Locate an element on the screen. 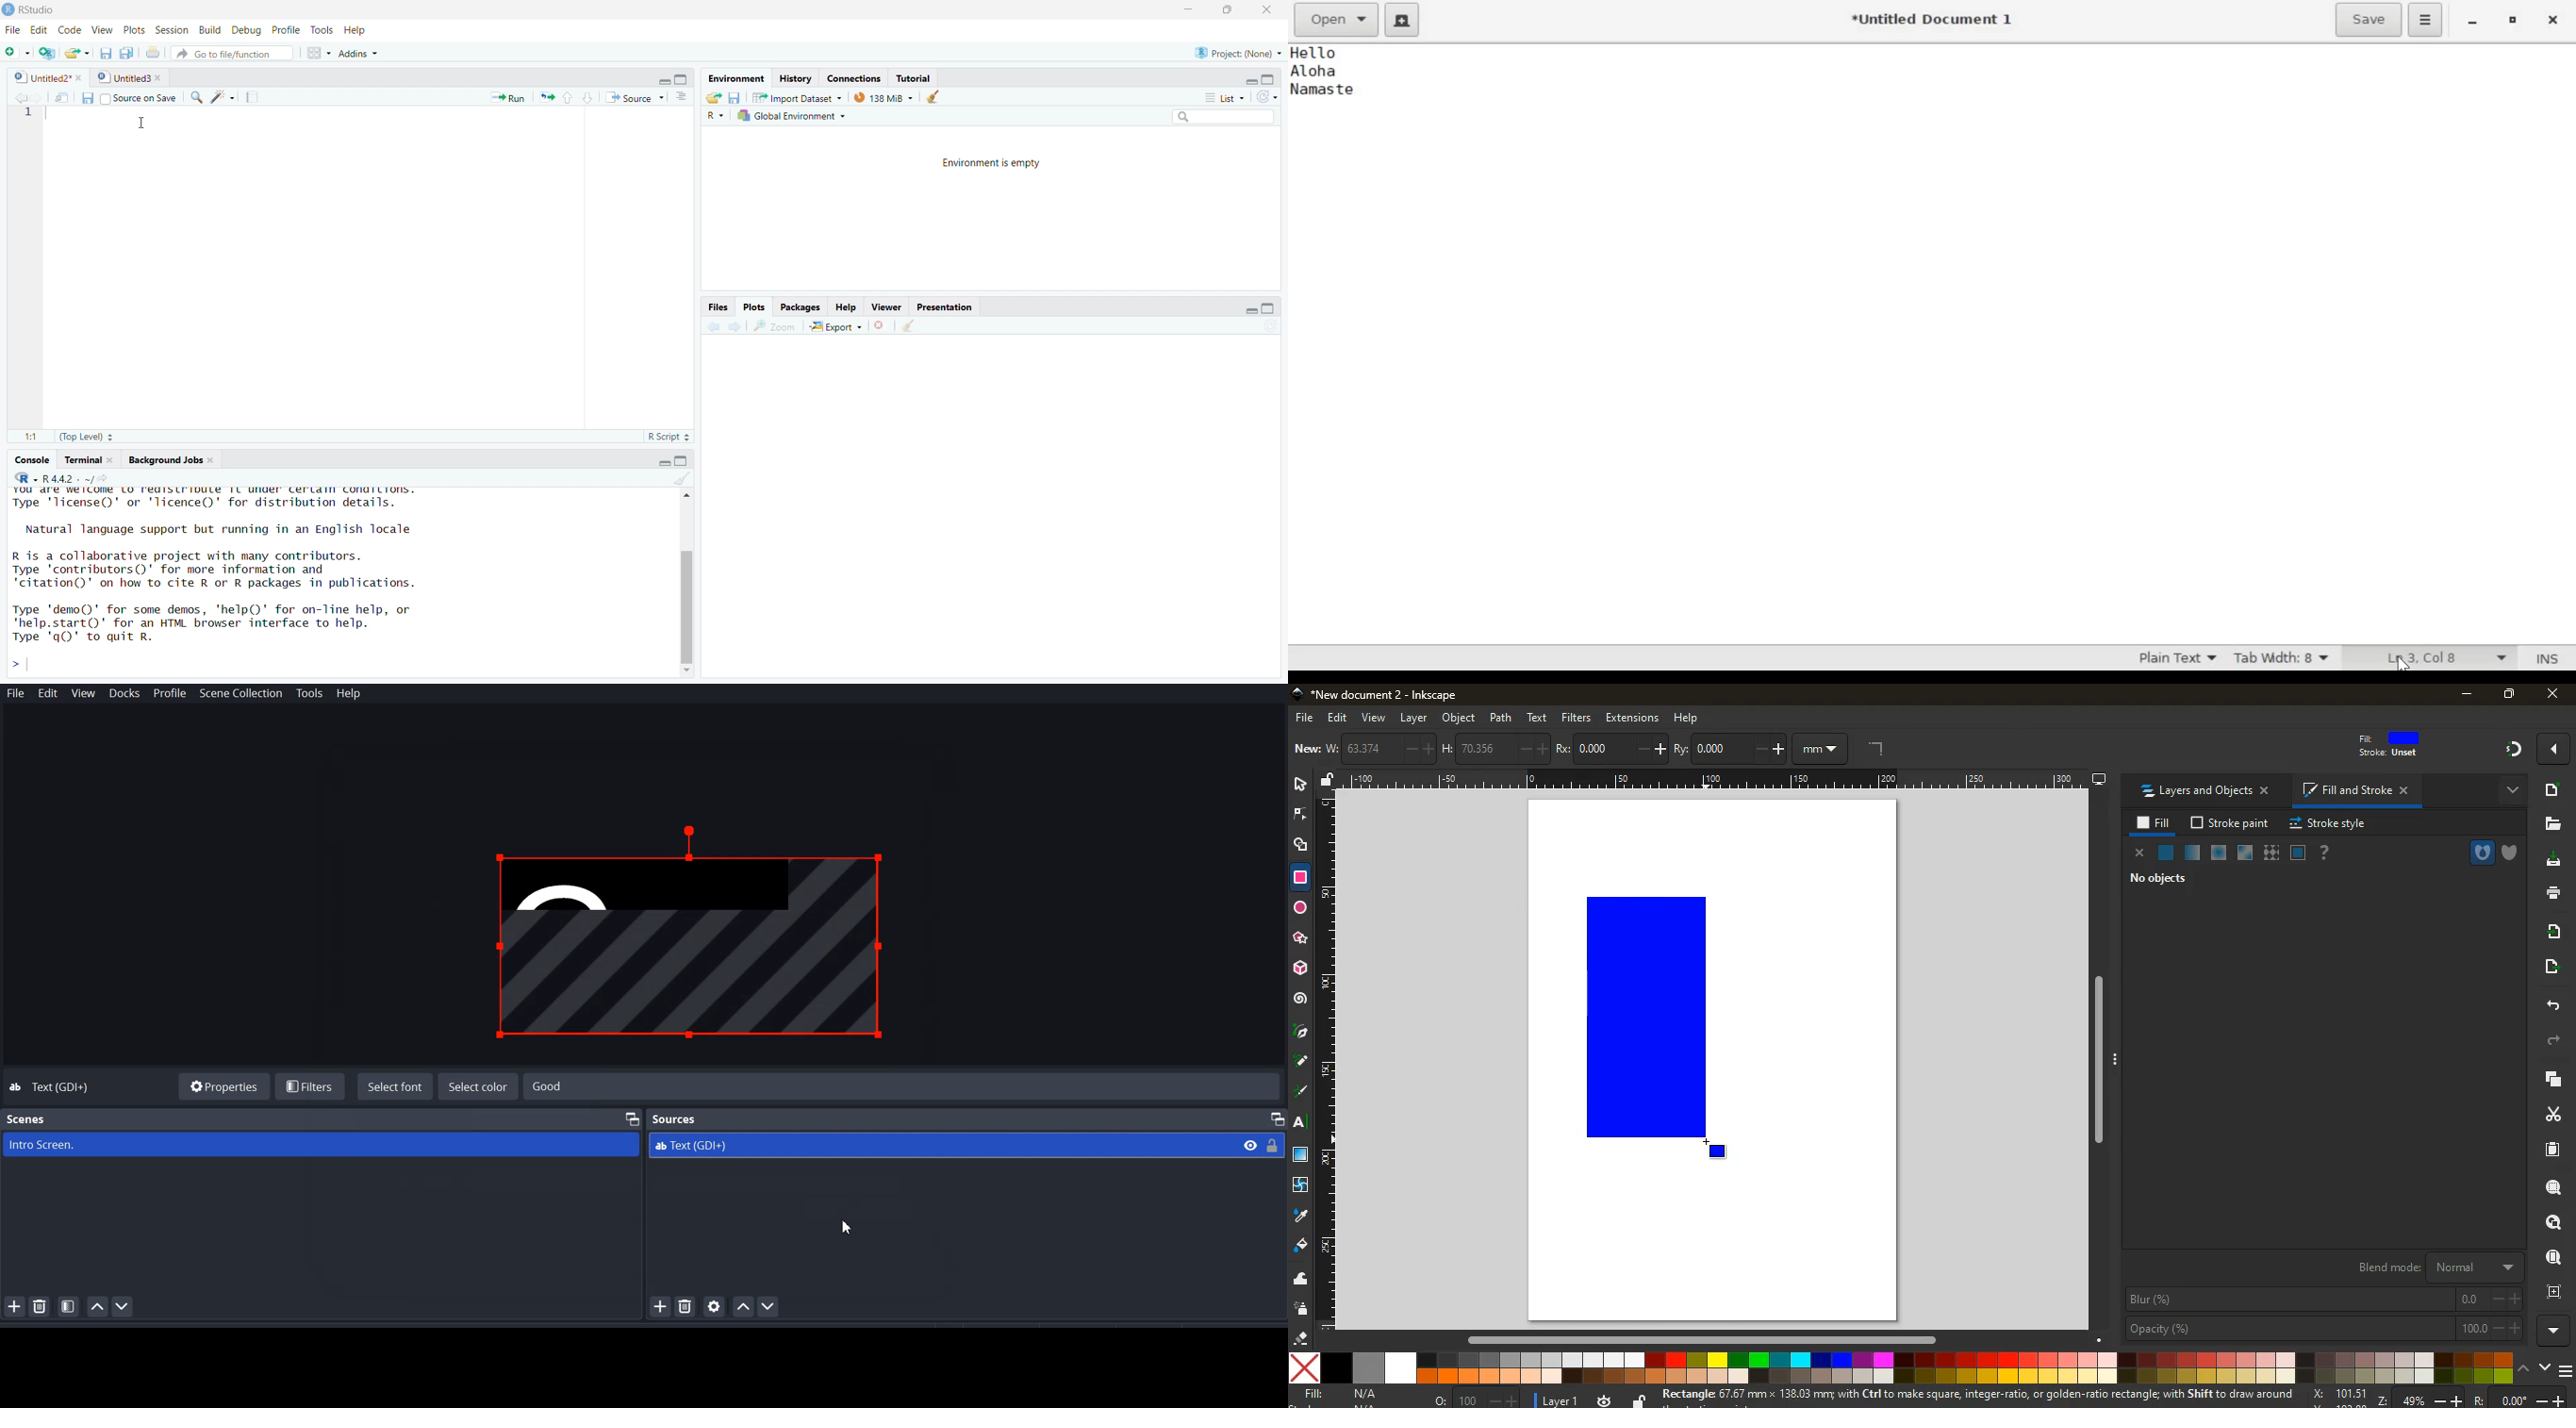 The width and height of the screenshot is (2576, 1428). help is located at coordinates (2324, 853).